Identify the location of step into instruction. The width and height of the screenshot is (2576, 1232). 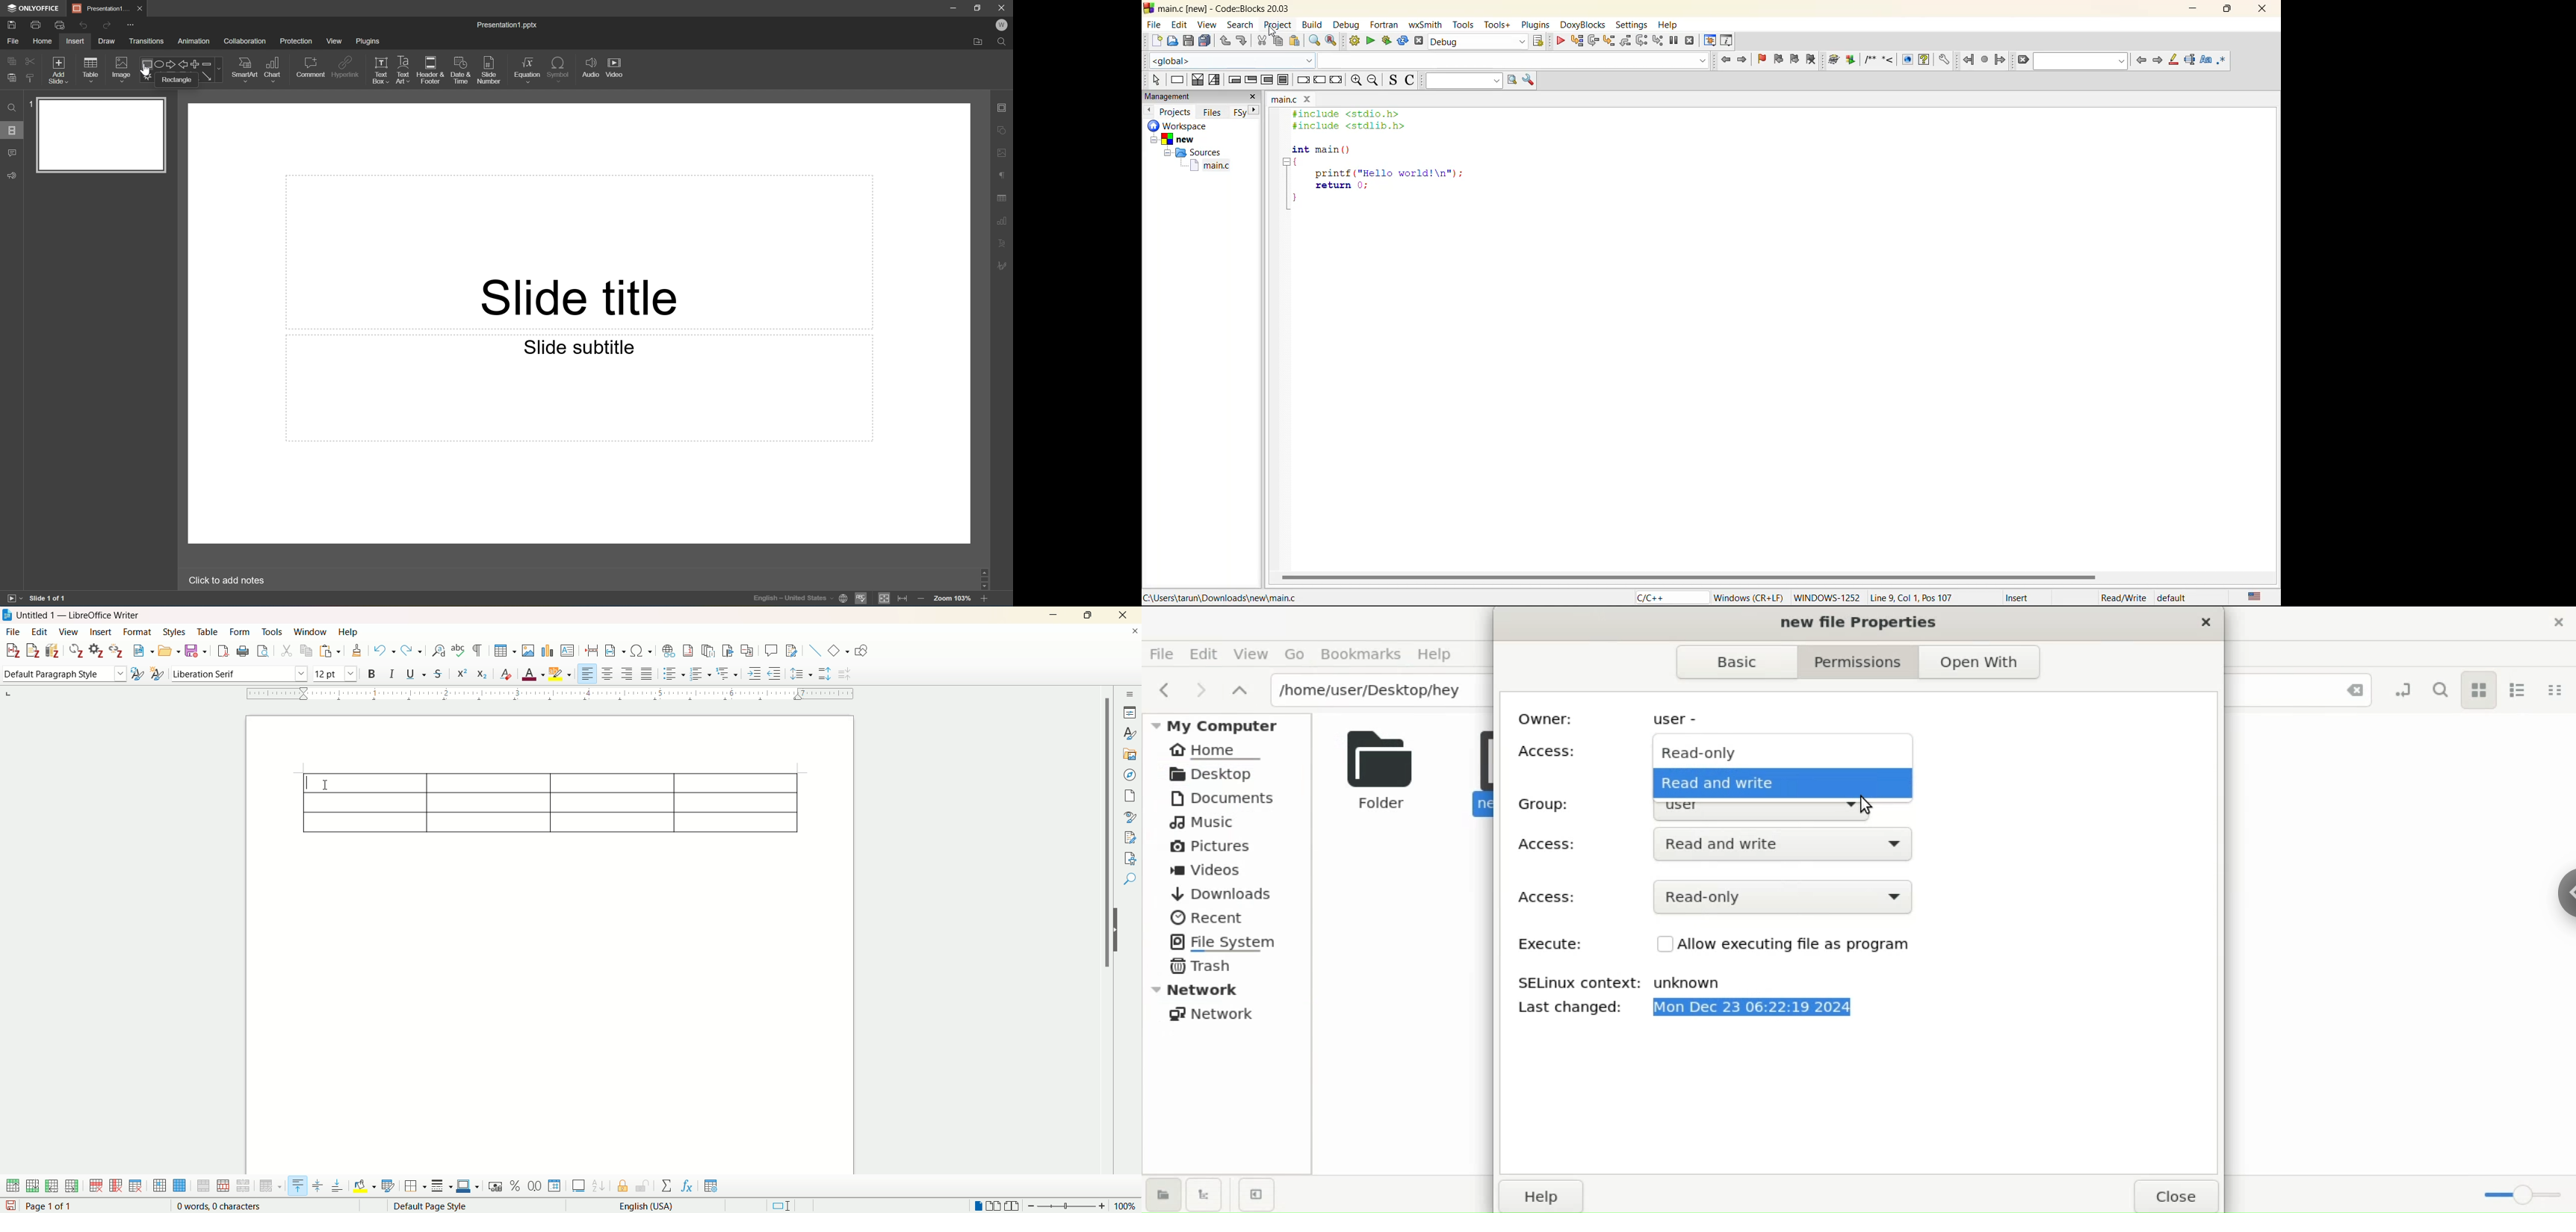
(1659, 41).